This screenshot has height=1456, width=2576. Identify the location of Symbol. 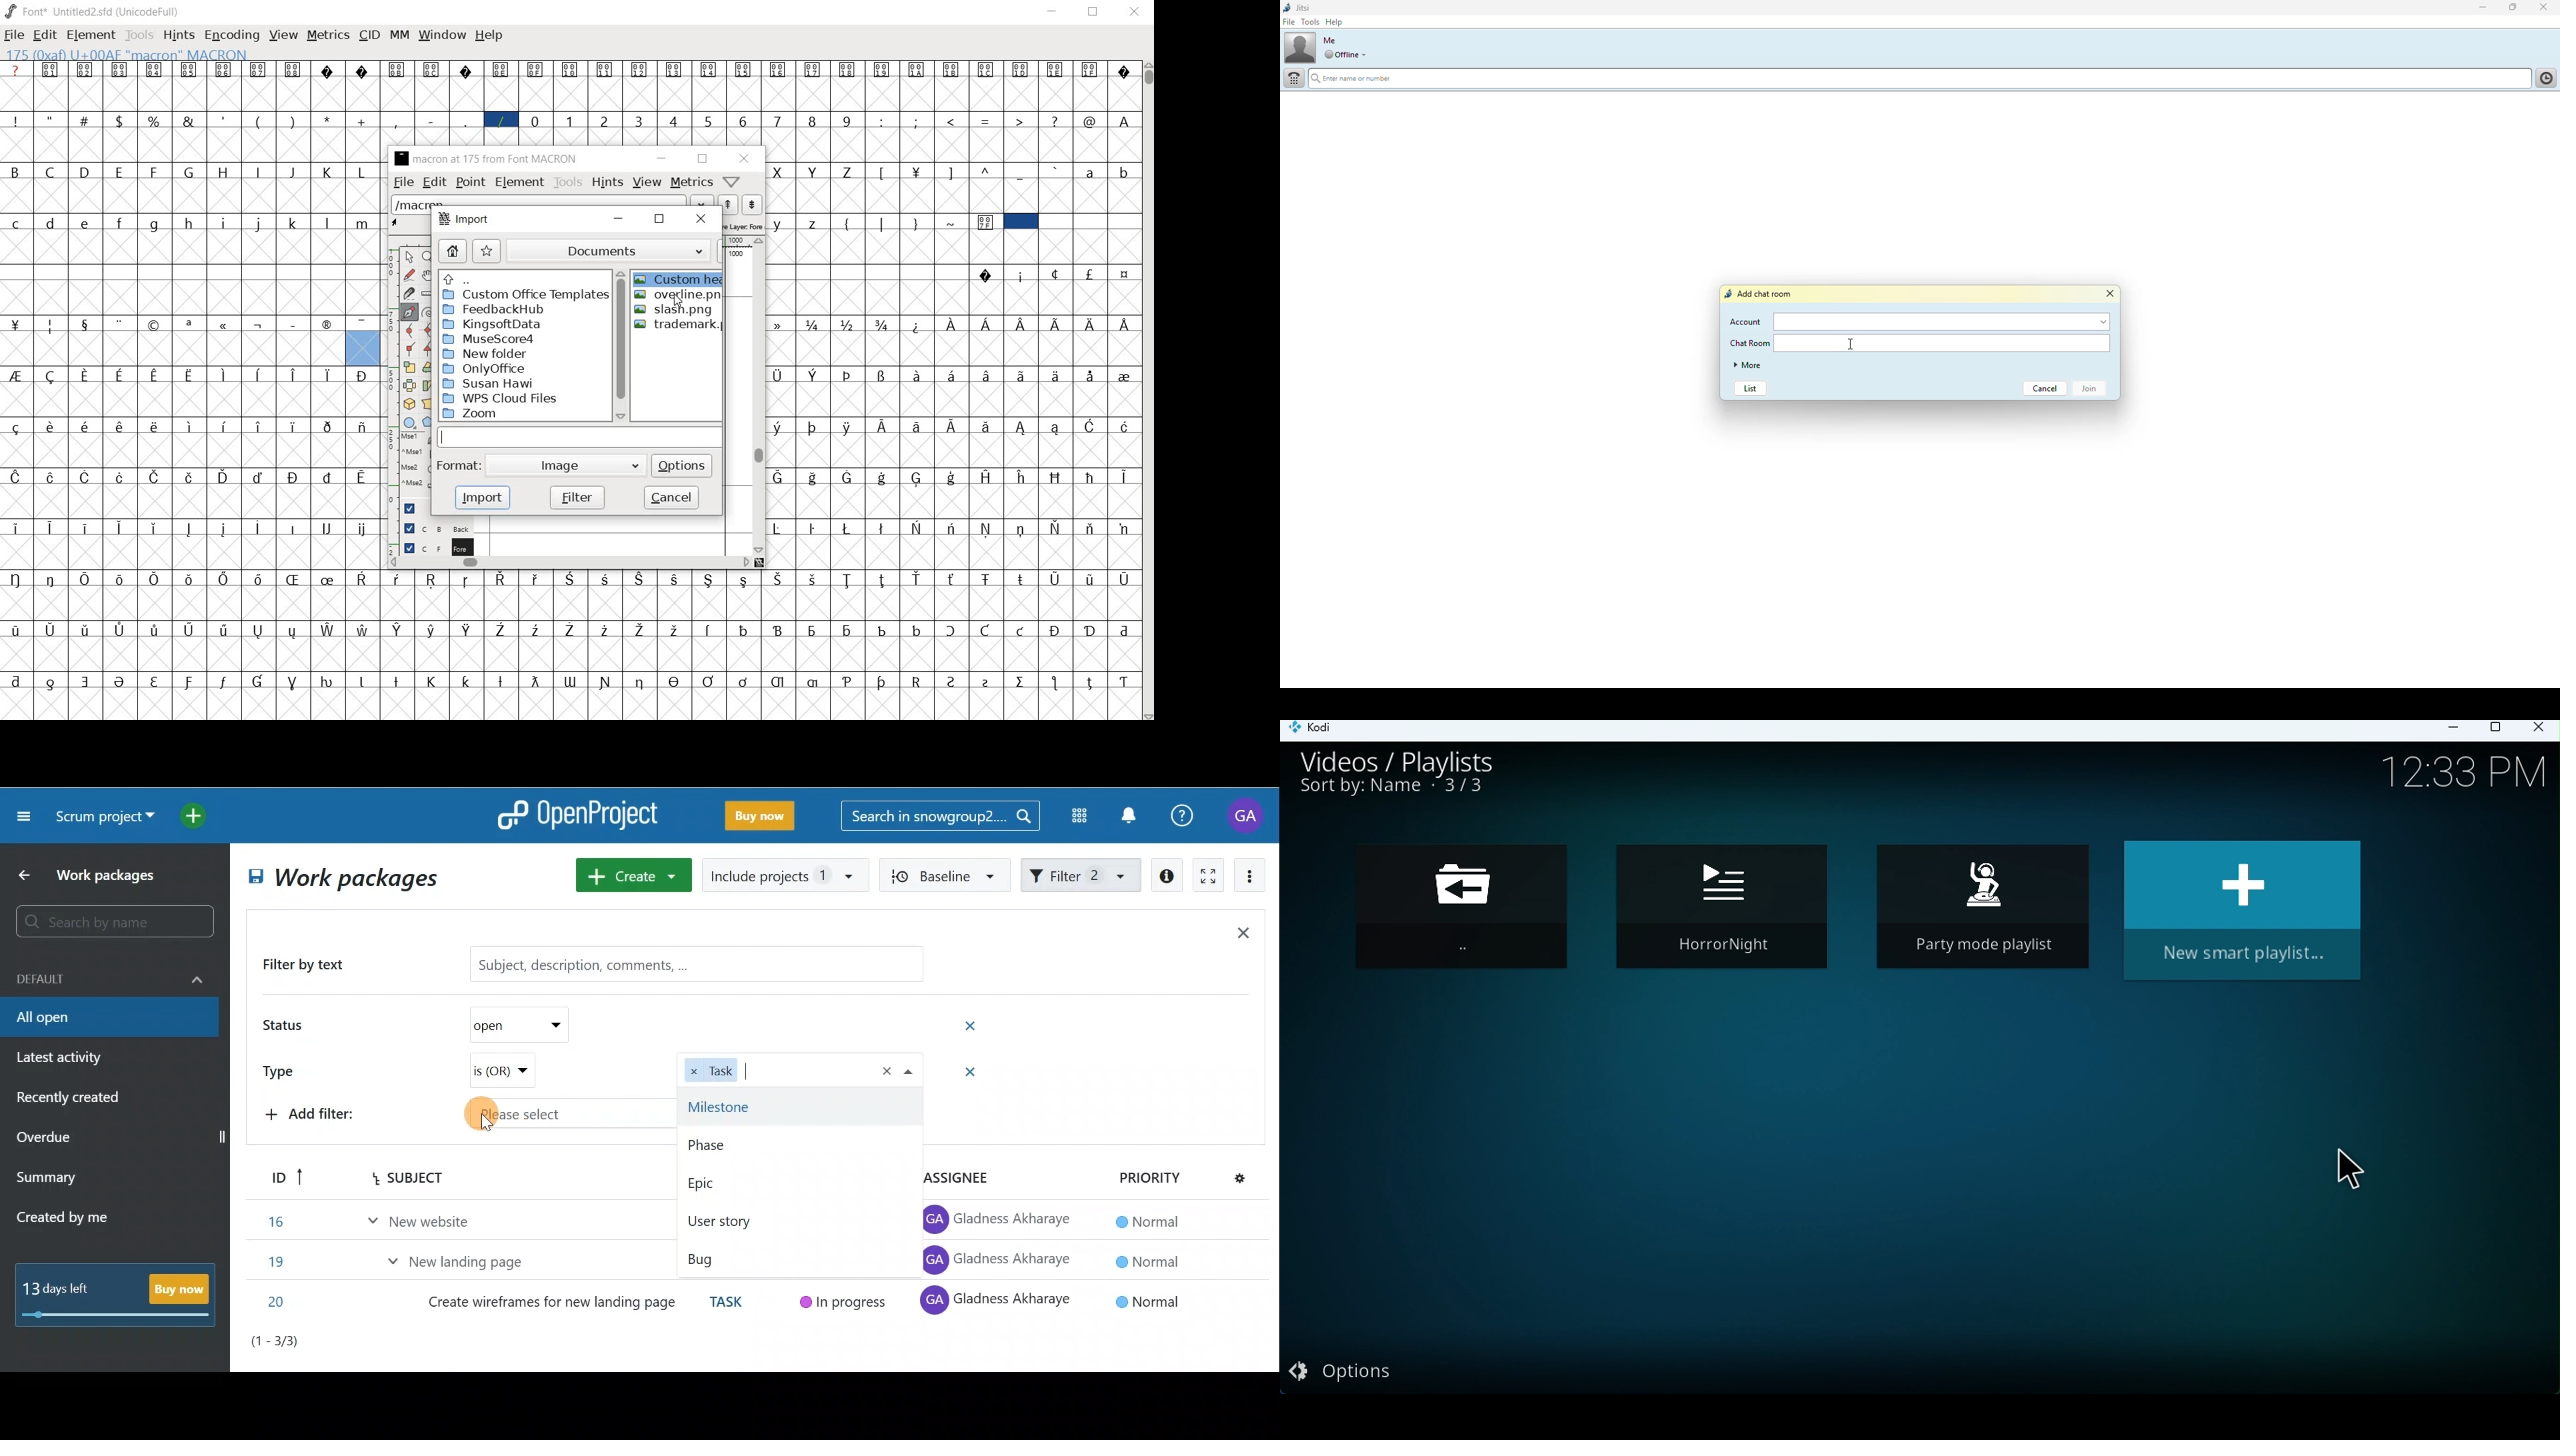
(884, 375).